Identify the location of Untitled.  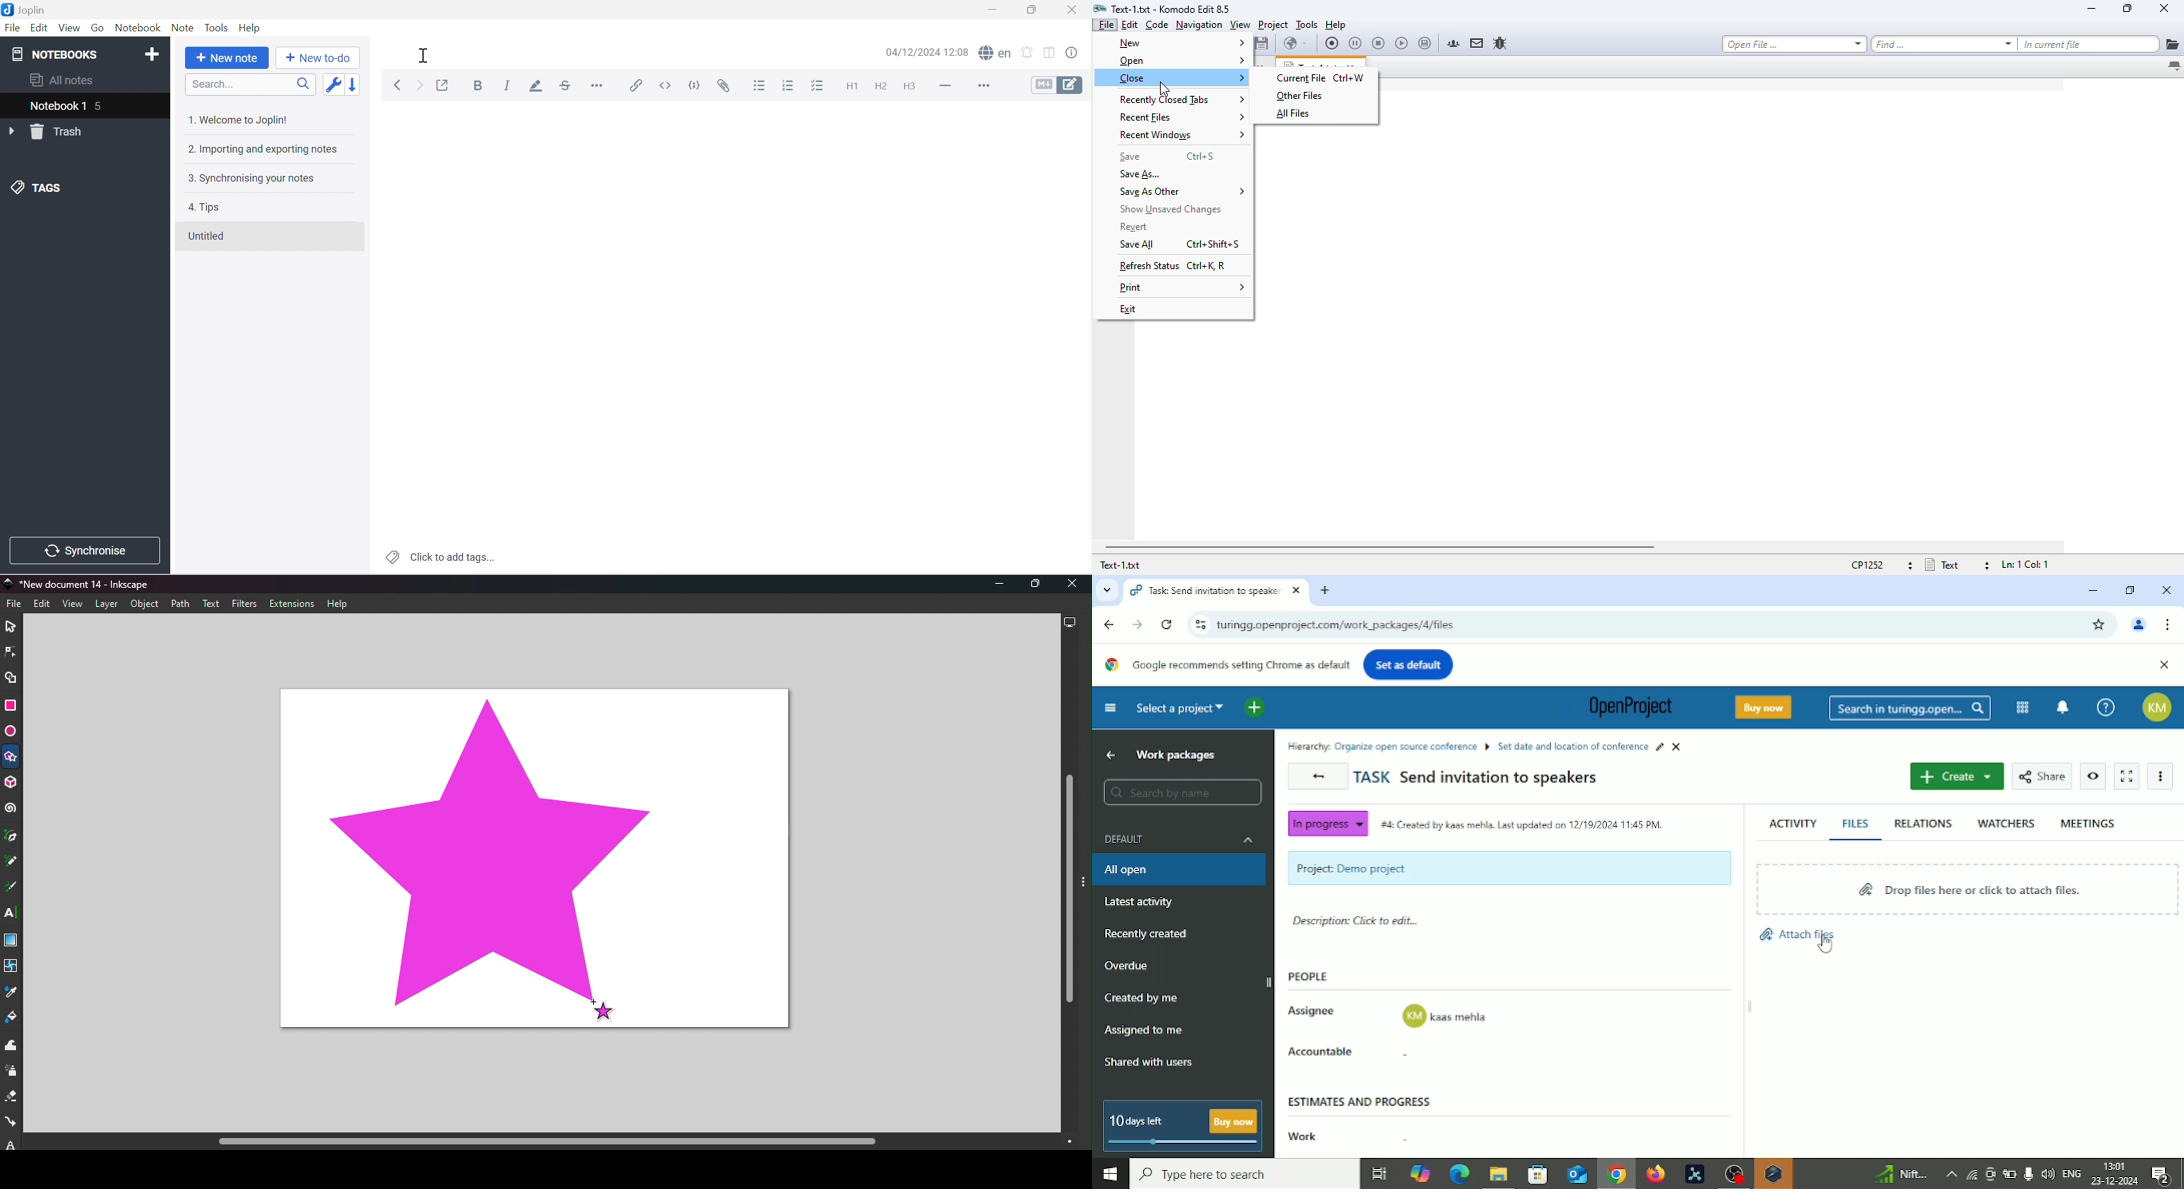
(212, 237).